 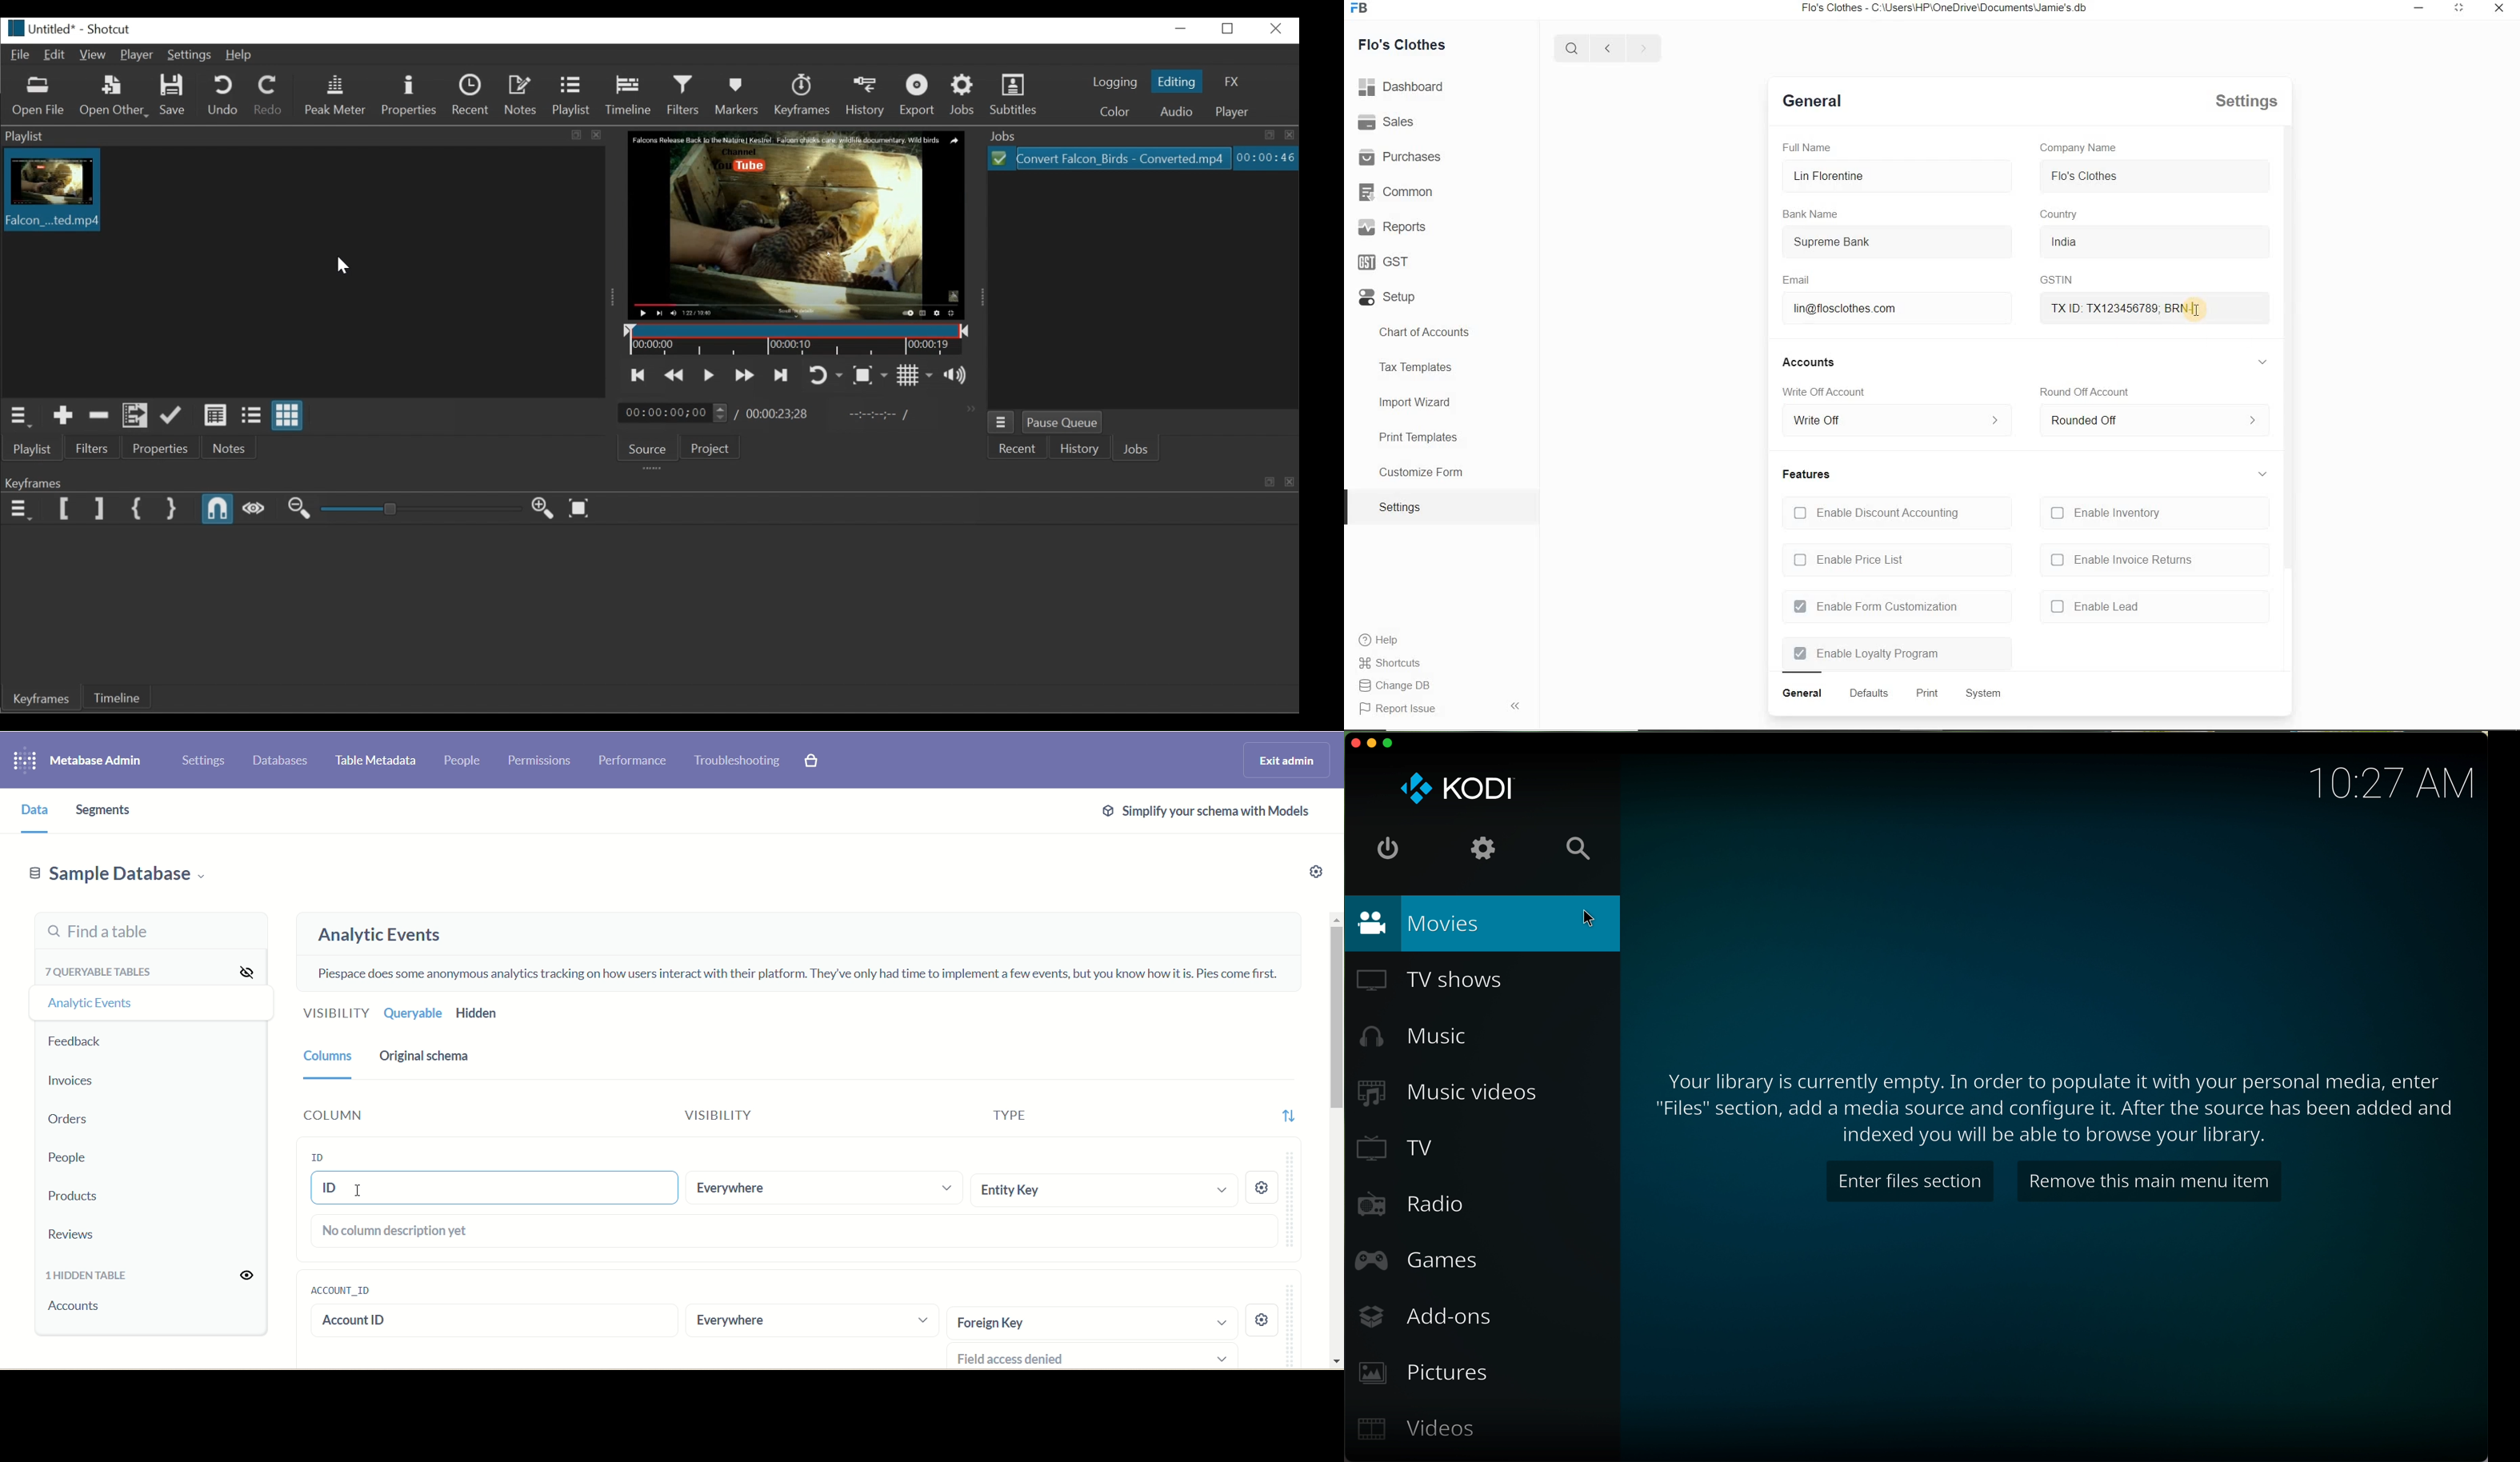 I want to click on music button, so click(x=1413, y=1037).